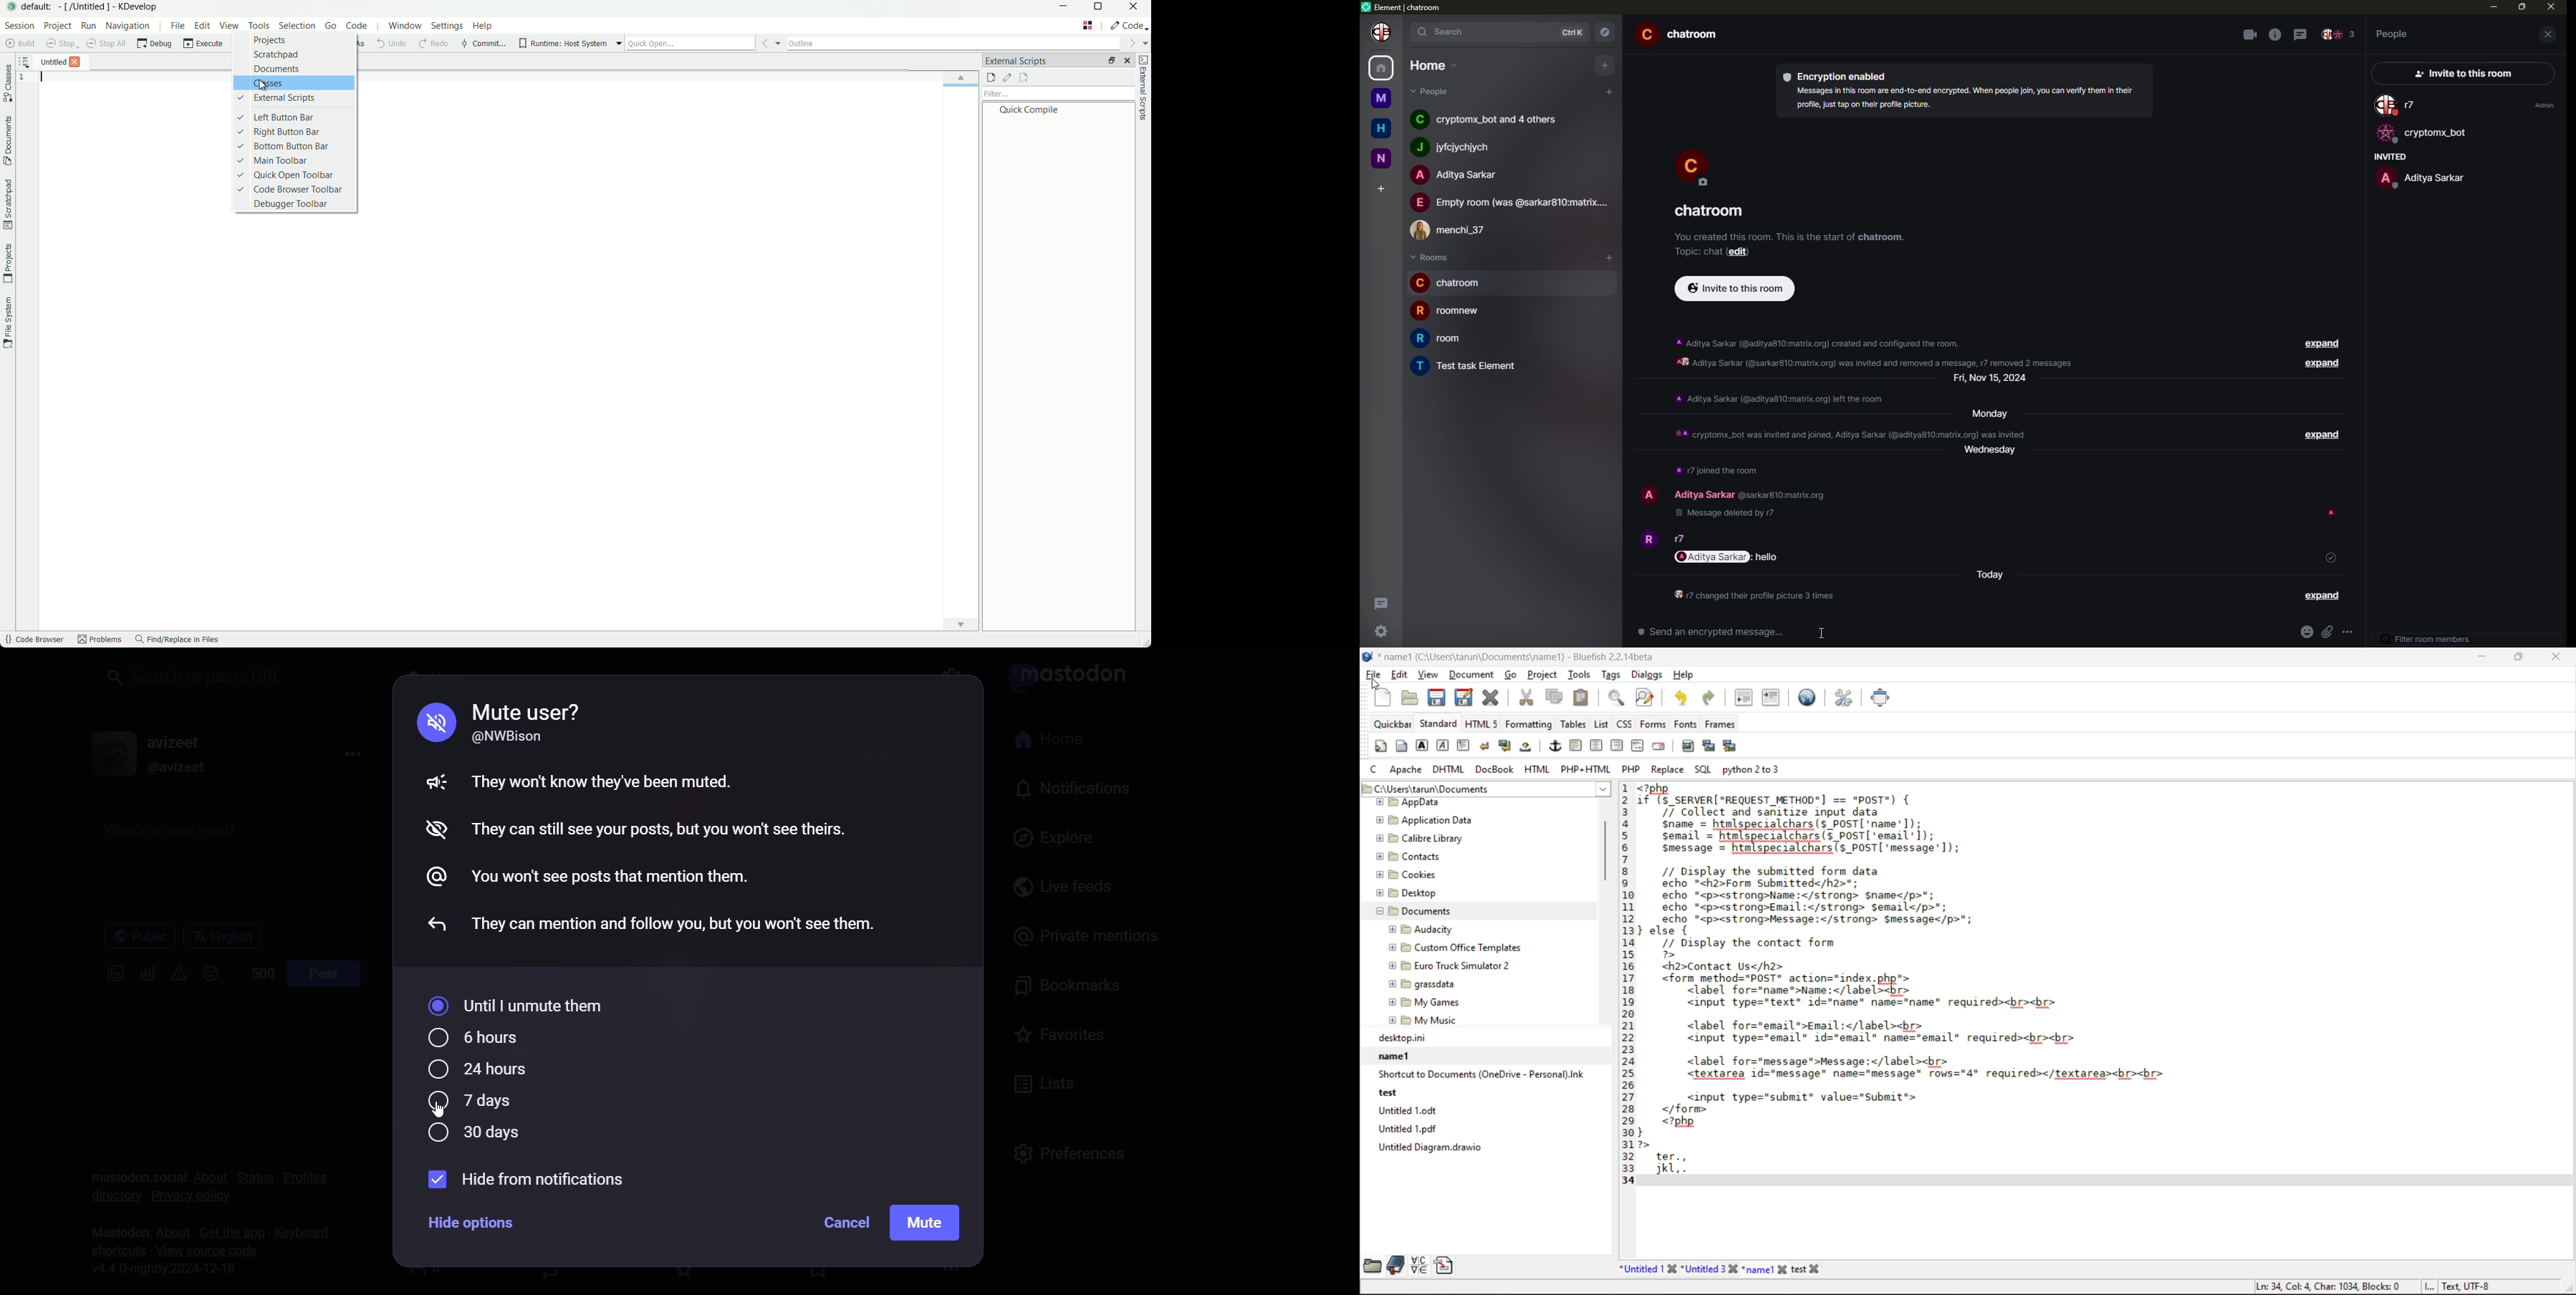  Describe the element at coordinates (2420, 177) in the screenshot. I see `people` at that location.